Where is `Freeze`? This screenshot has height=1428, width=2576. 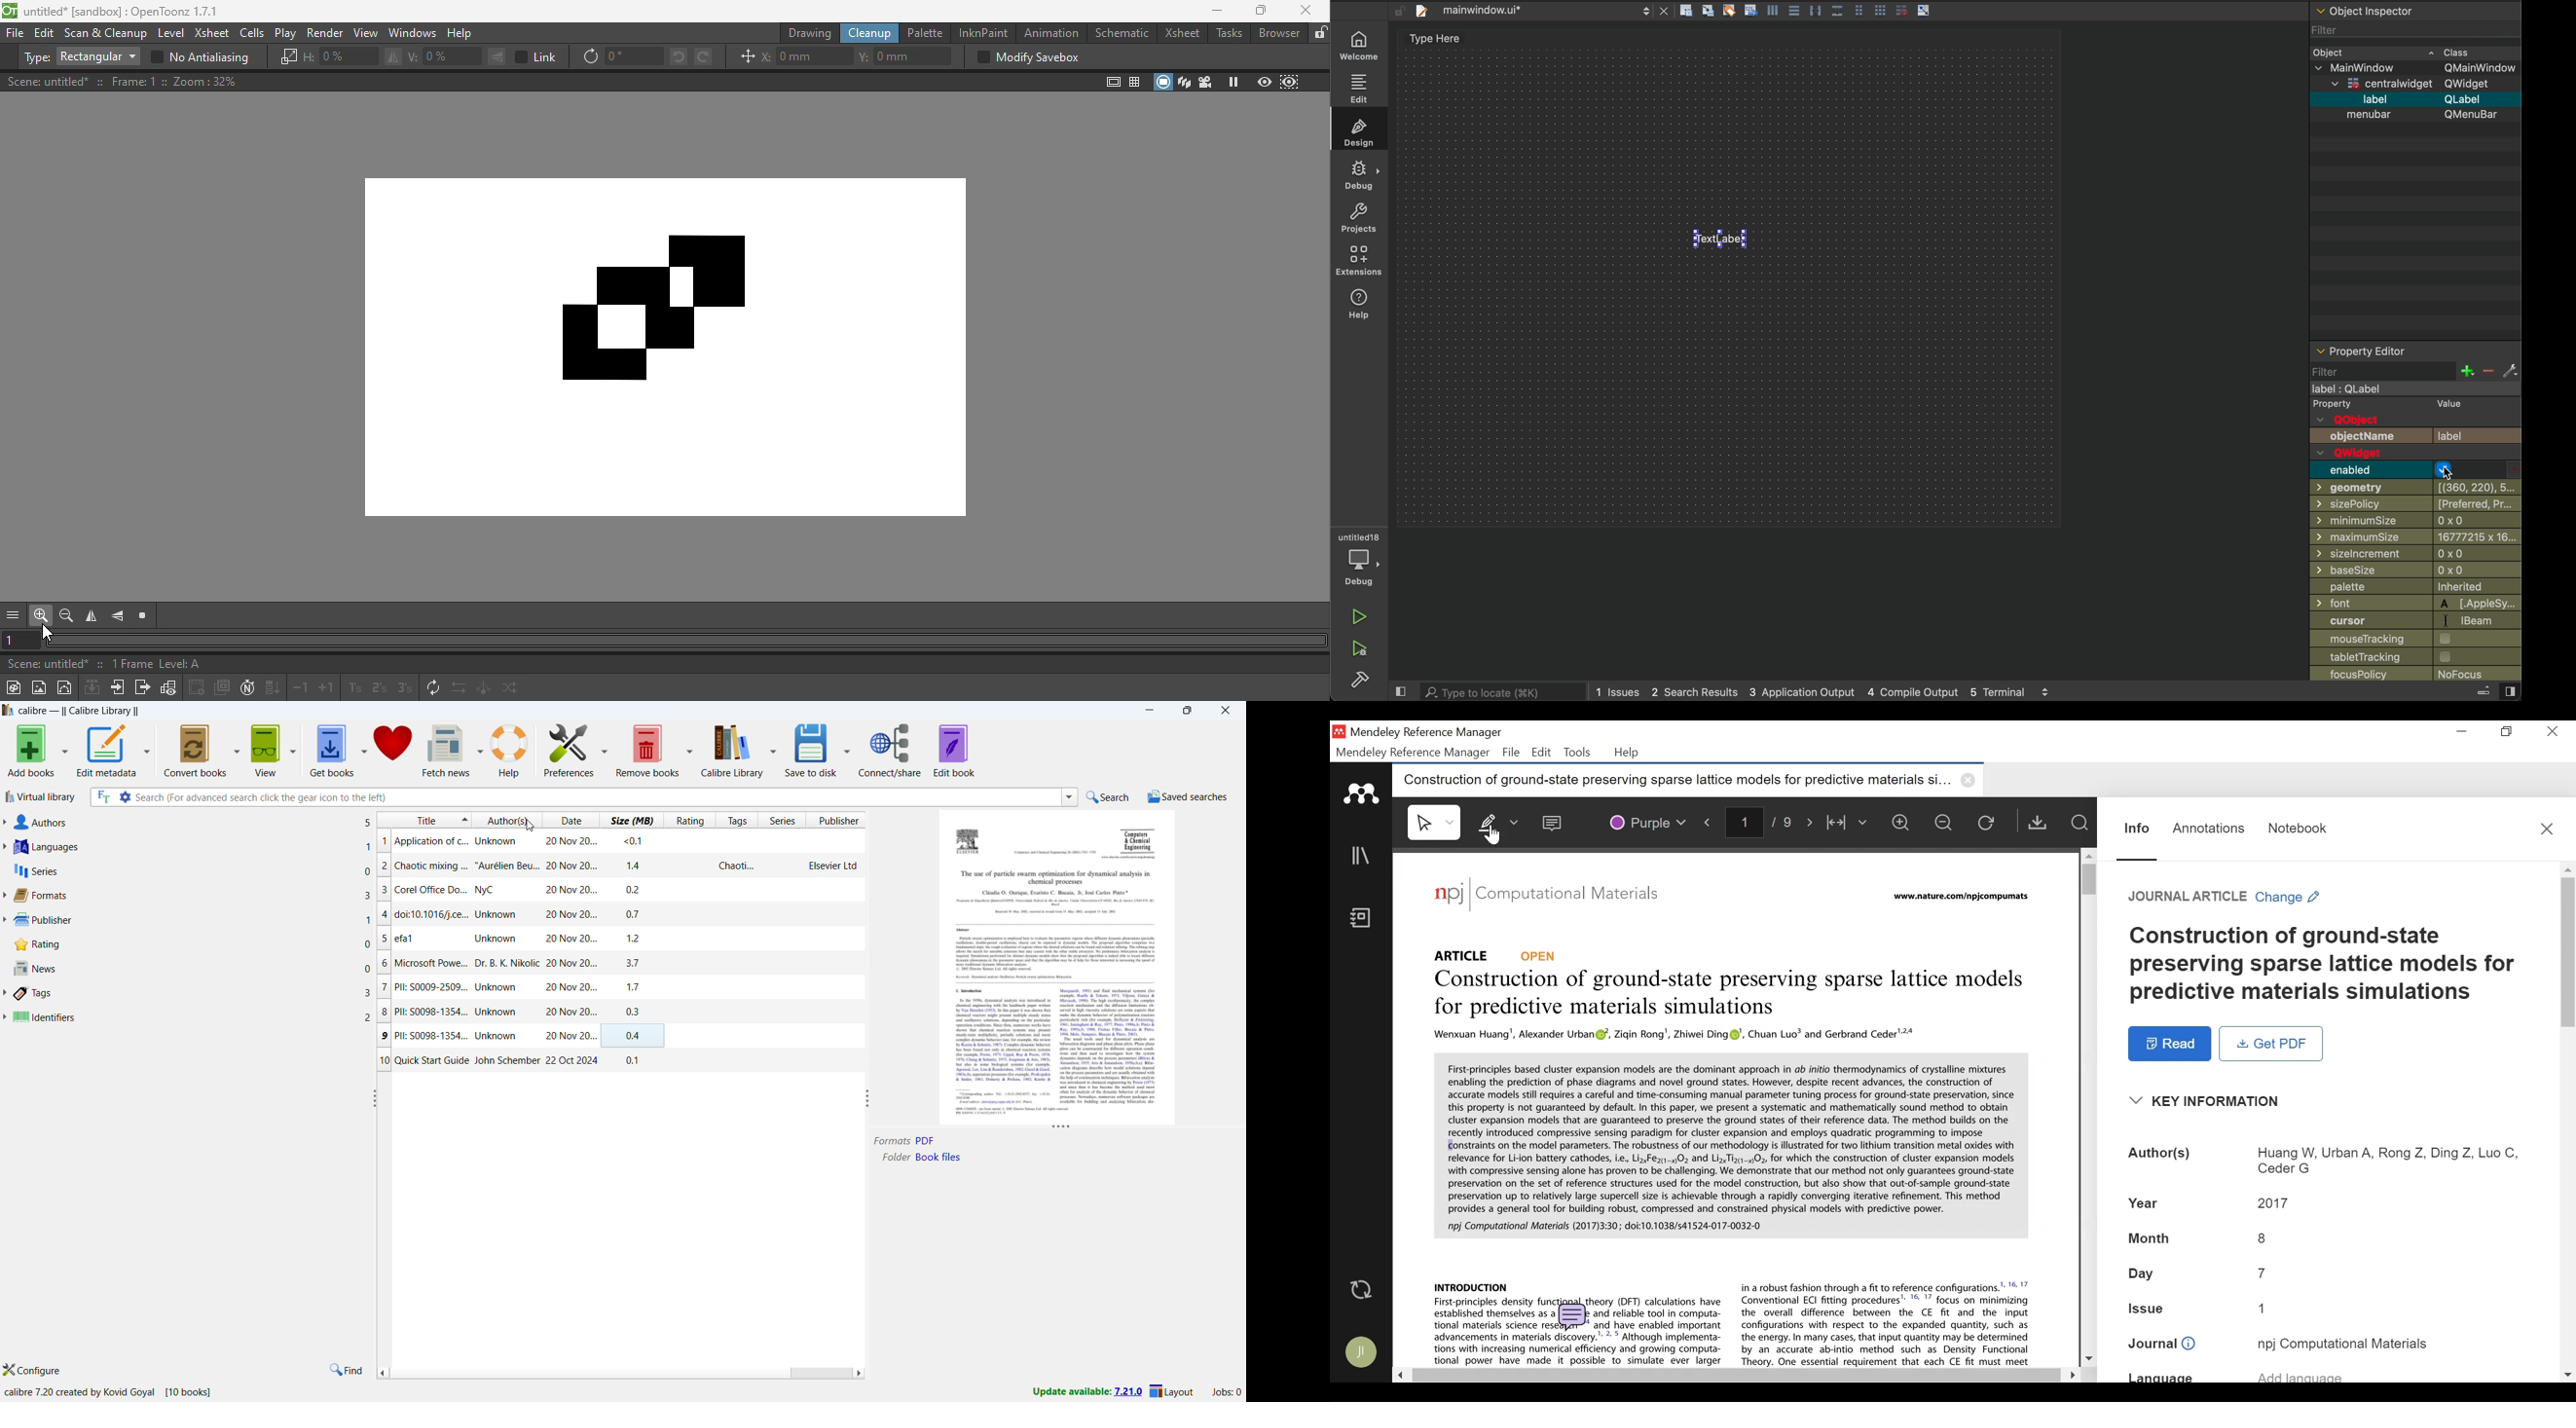 Freeze is located at coordinates (1232, 82).